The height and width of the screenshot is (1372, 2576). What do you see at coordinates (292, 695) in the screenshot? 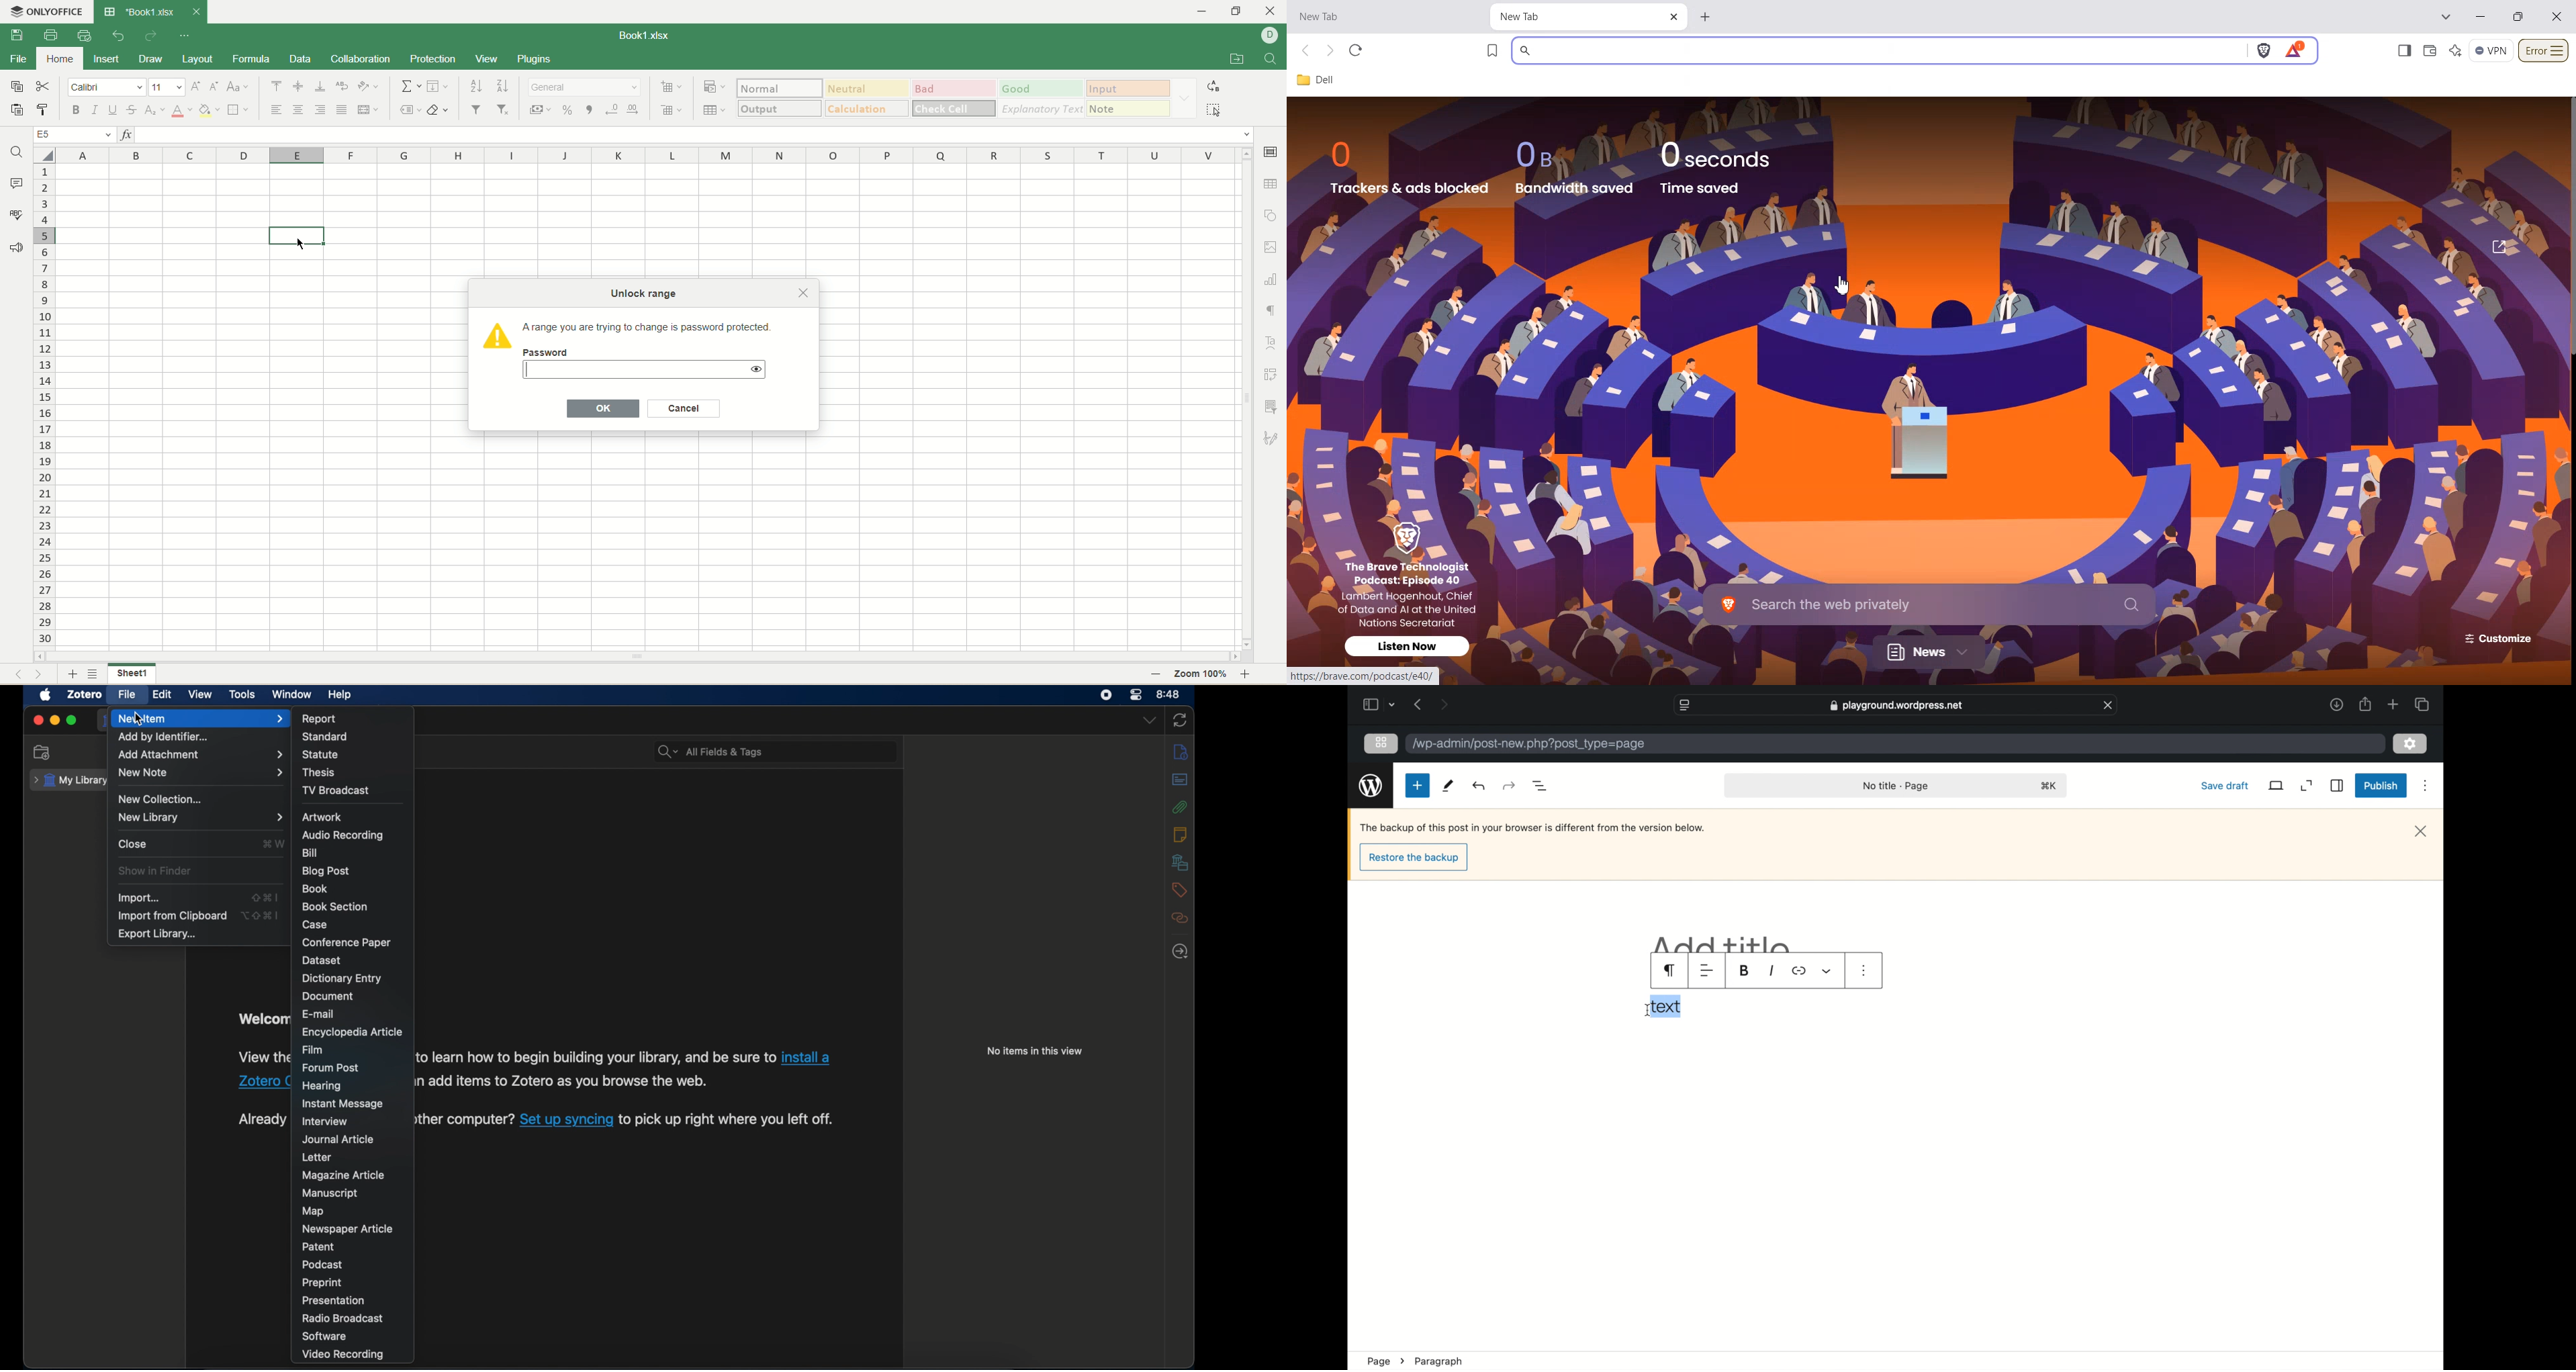
I see `window` at bounding box center [292, 695].